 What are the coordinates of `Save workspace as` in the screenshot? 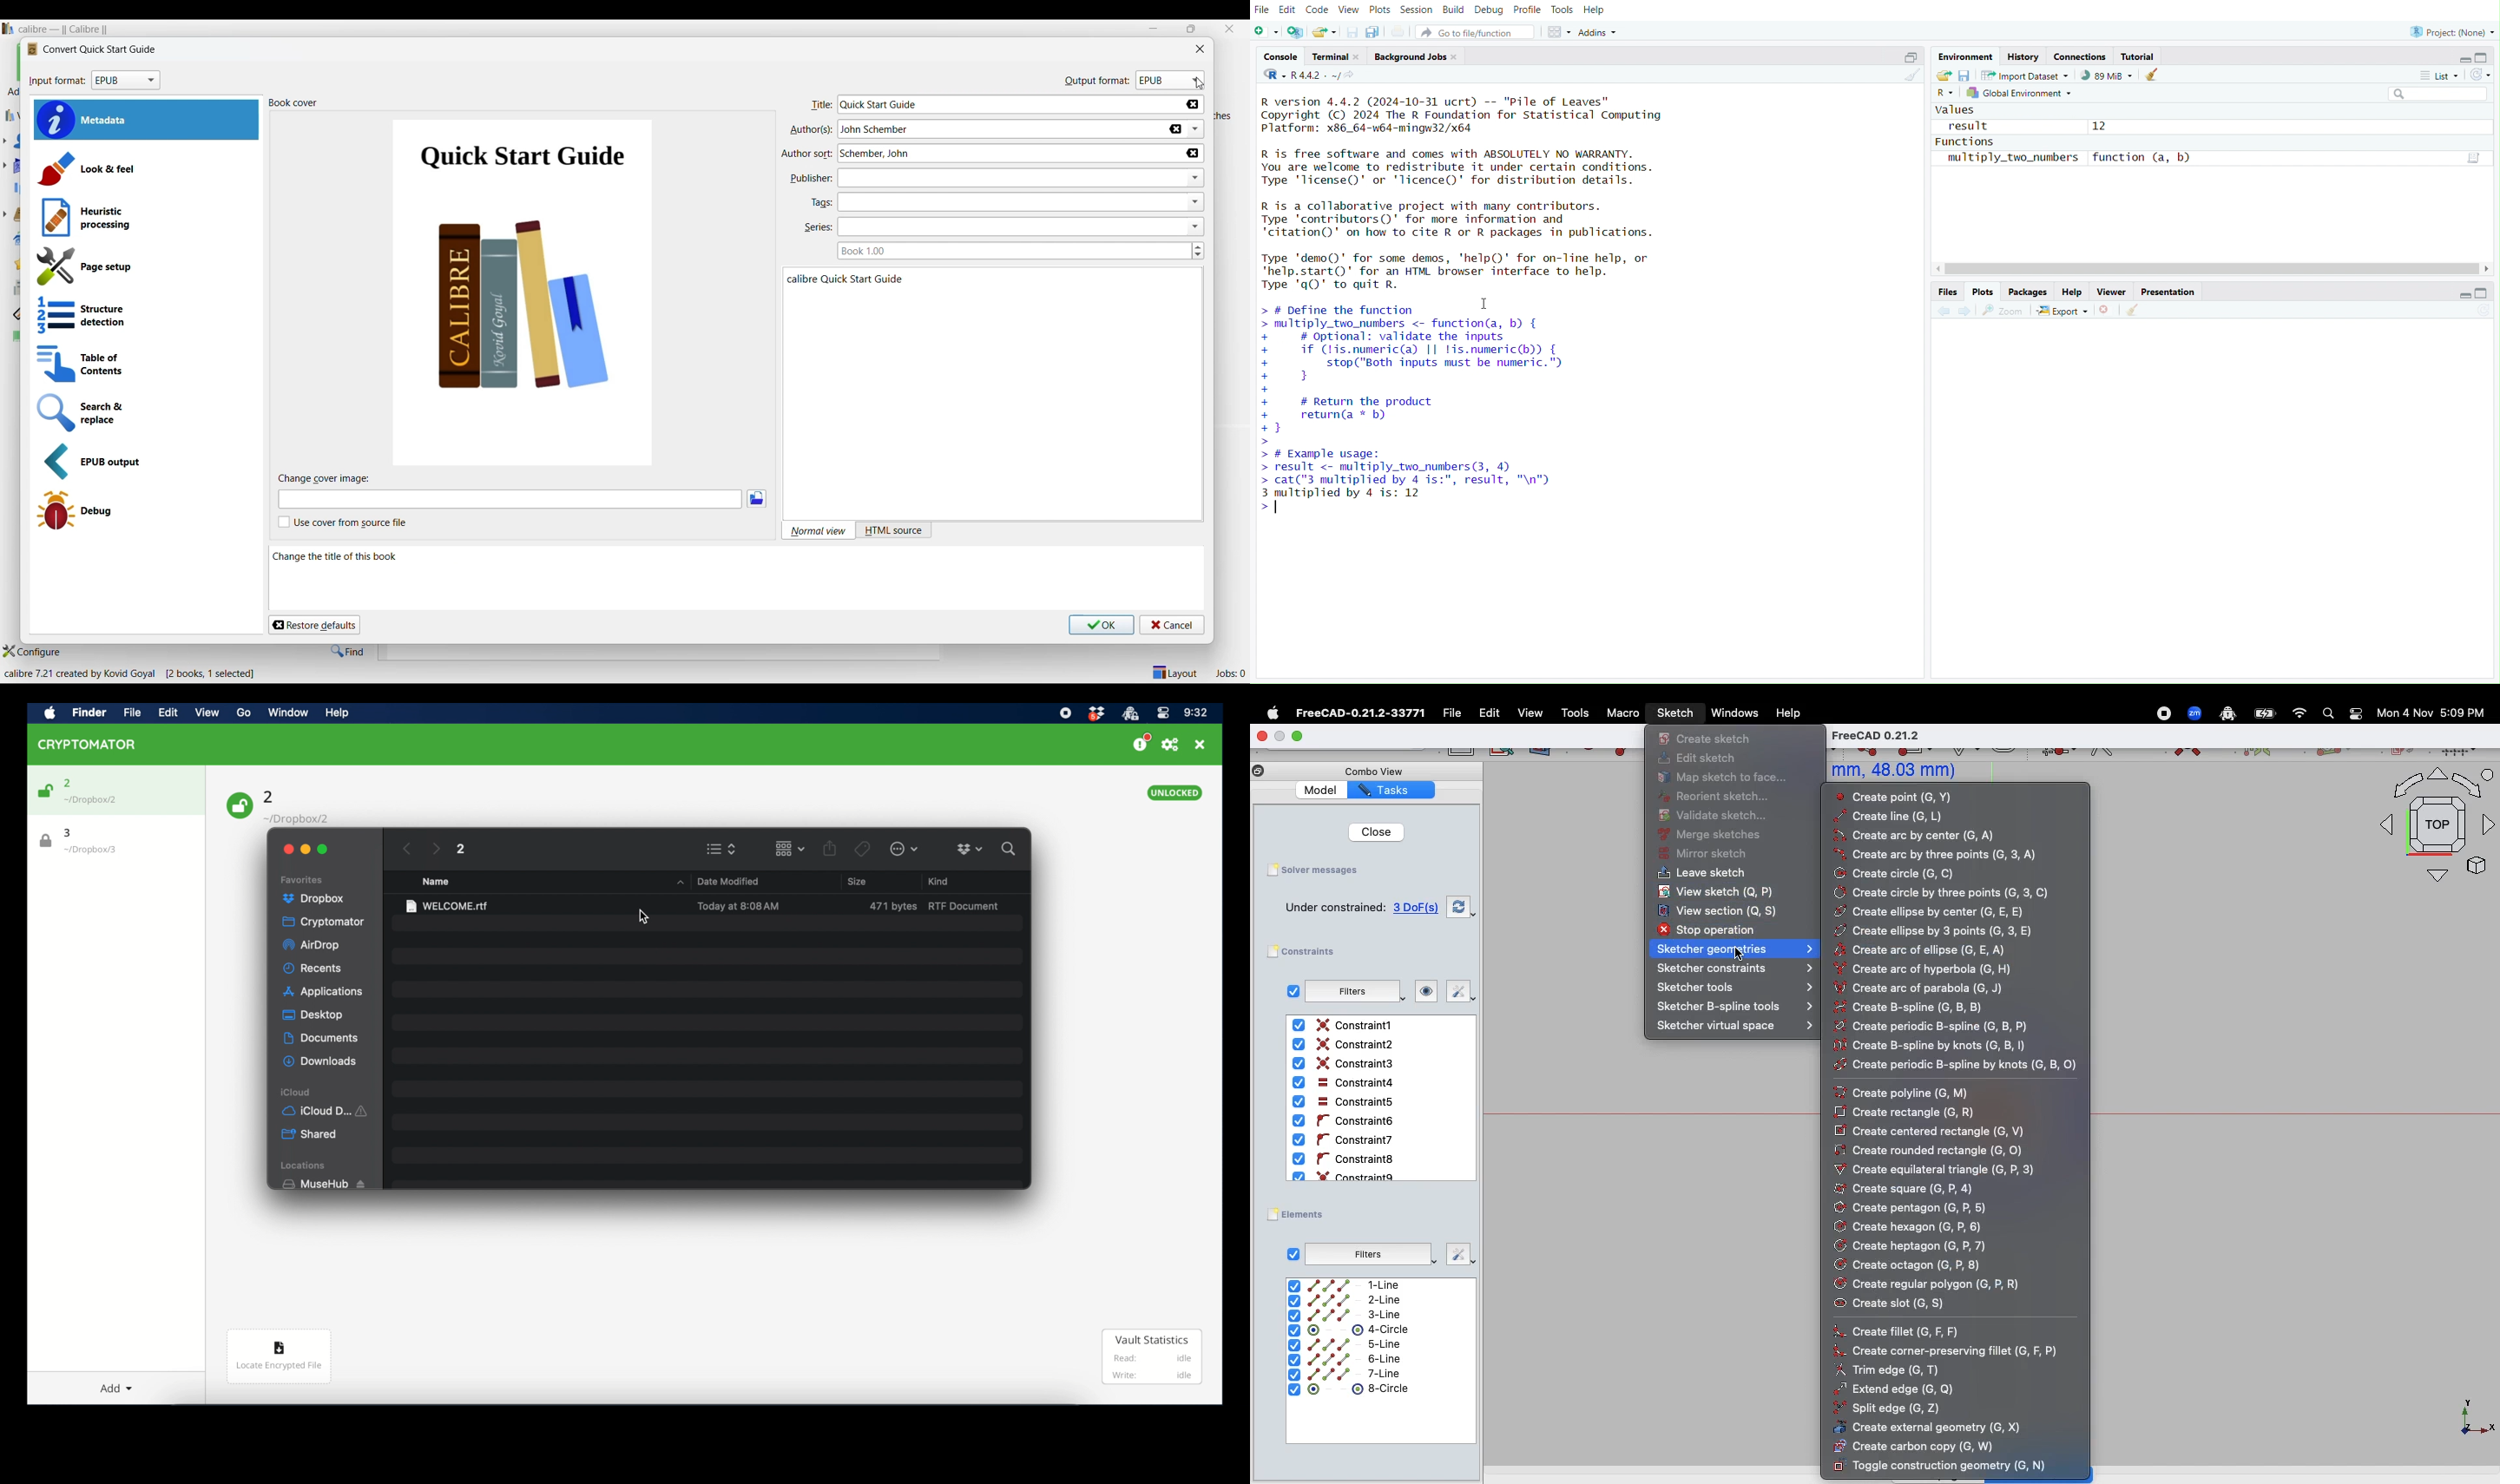 It's located at (1966, 75).